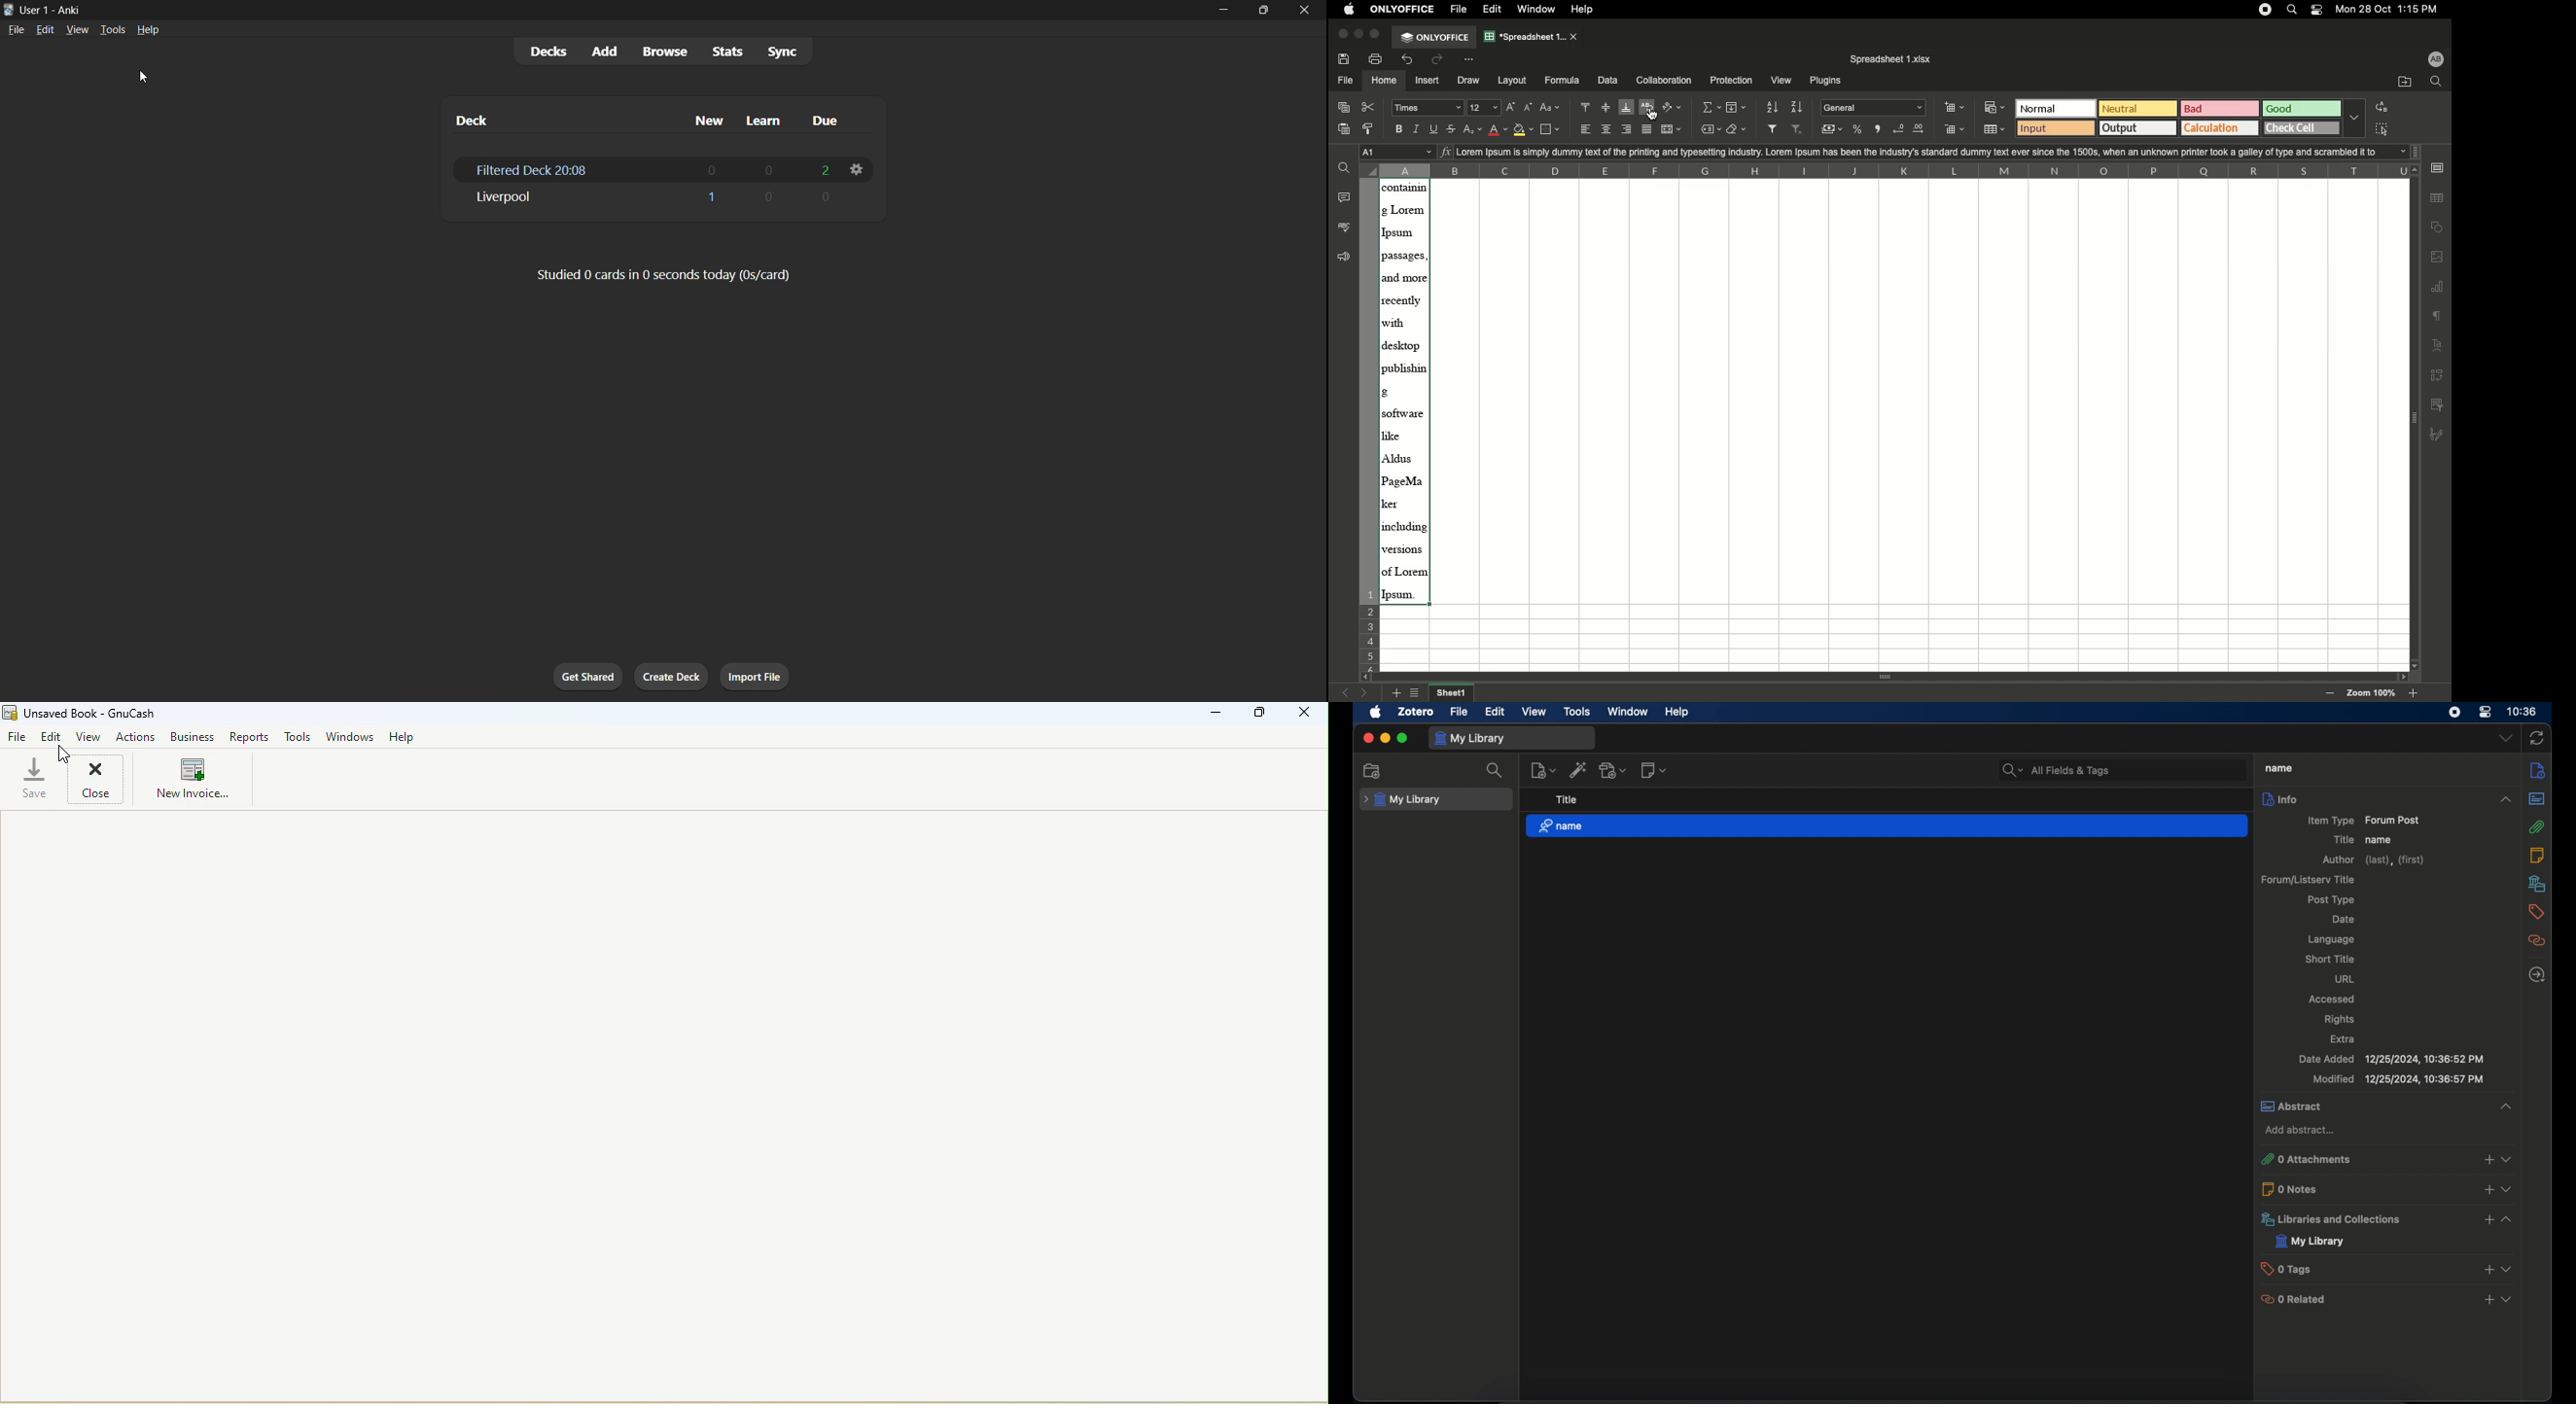 Image resolution: width=2576 pixels, height=1428 pixels. I want to click on Feedback & support, so click(1341, 257).